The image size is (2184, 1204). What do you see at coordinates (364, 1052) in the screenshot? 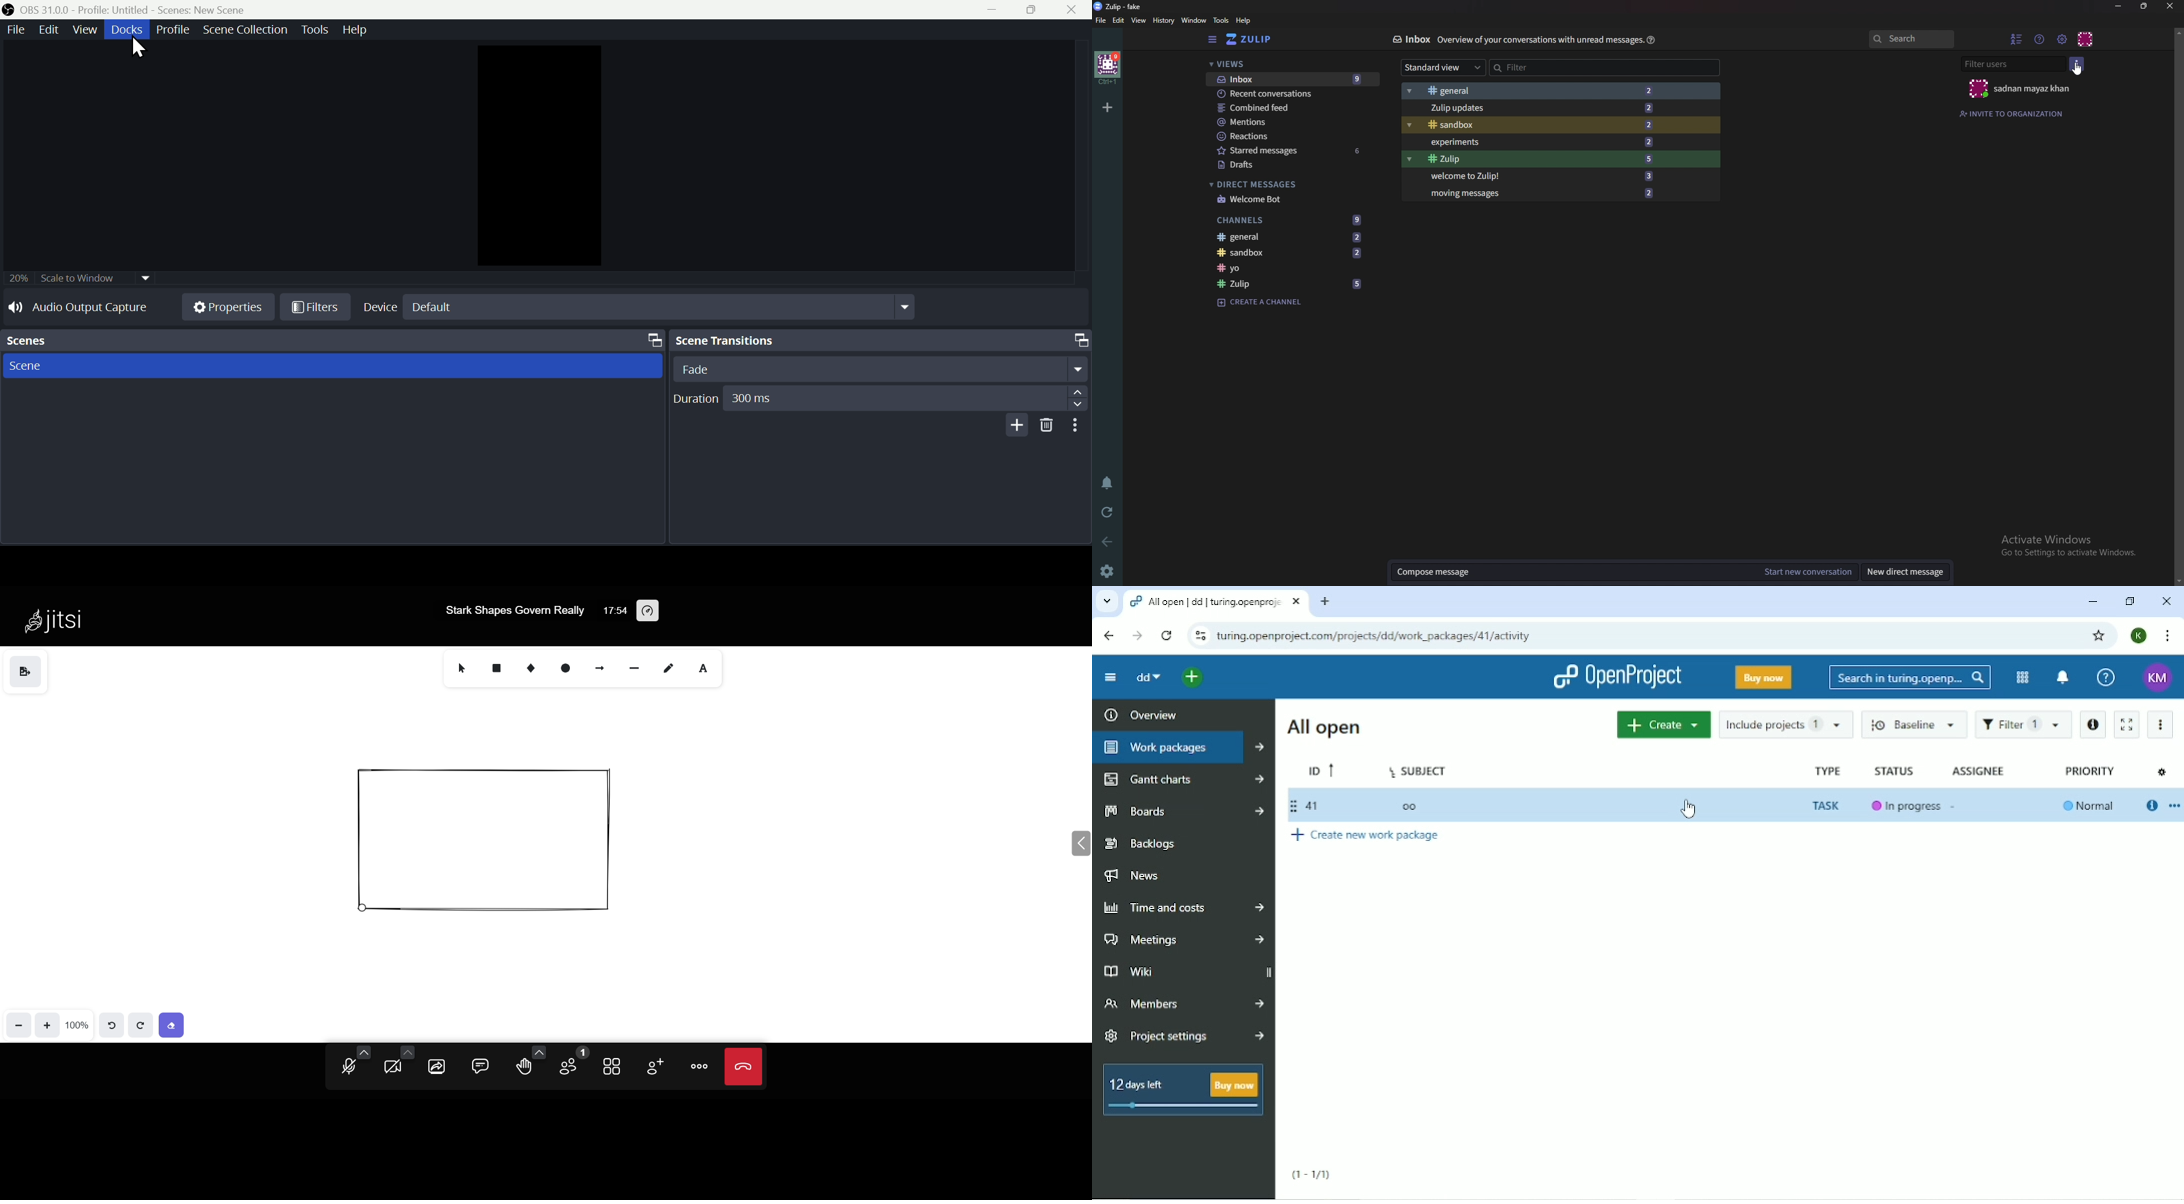
I see `more audio option` at bounding box center [364, 1052].